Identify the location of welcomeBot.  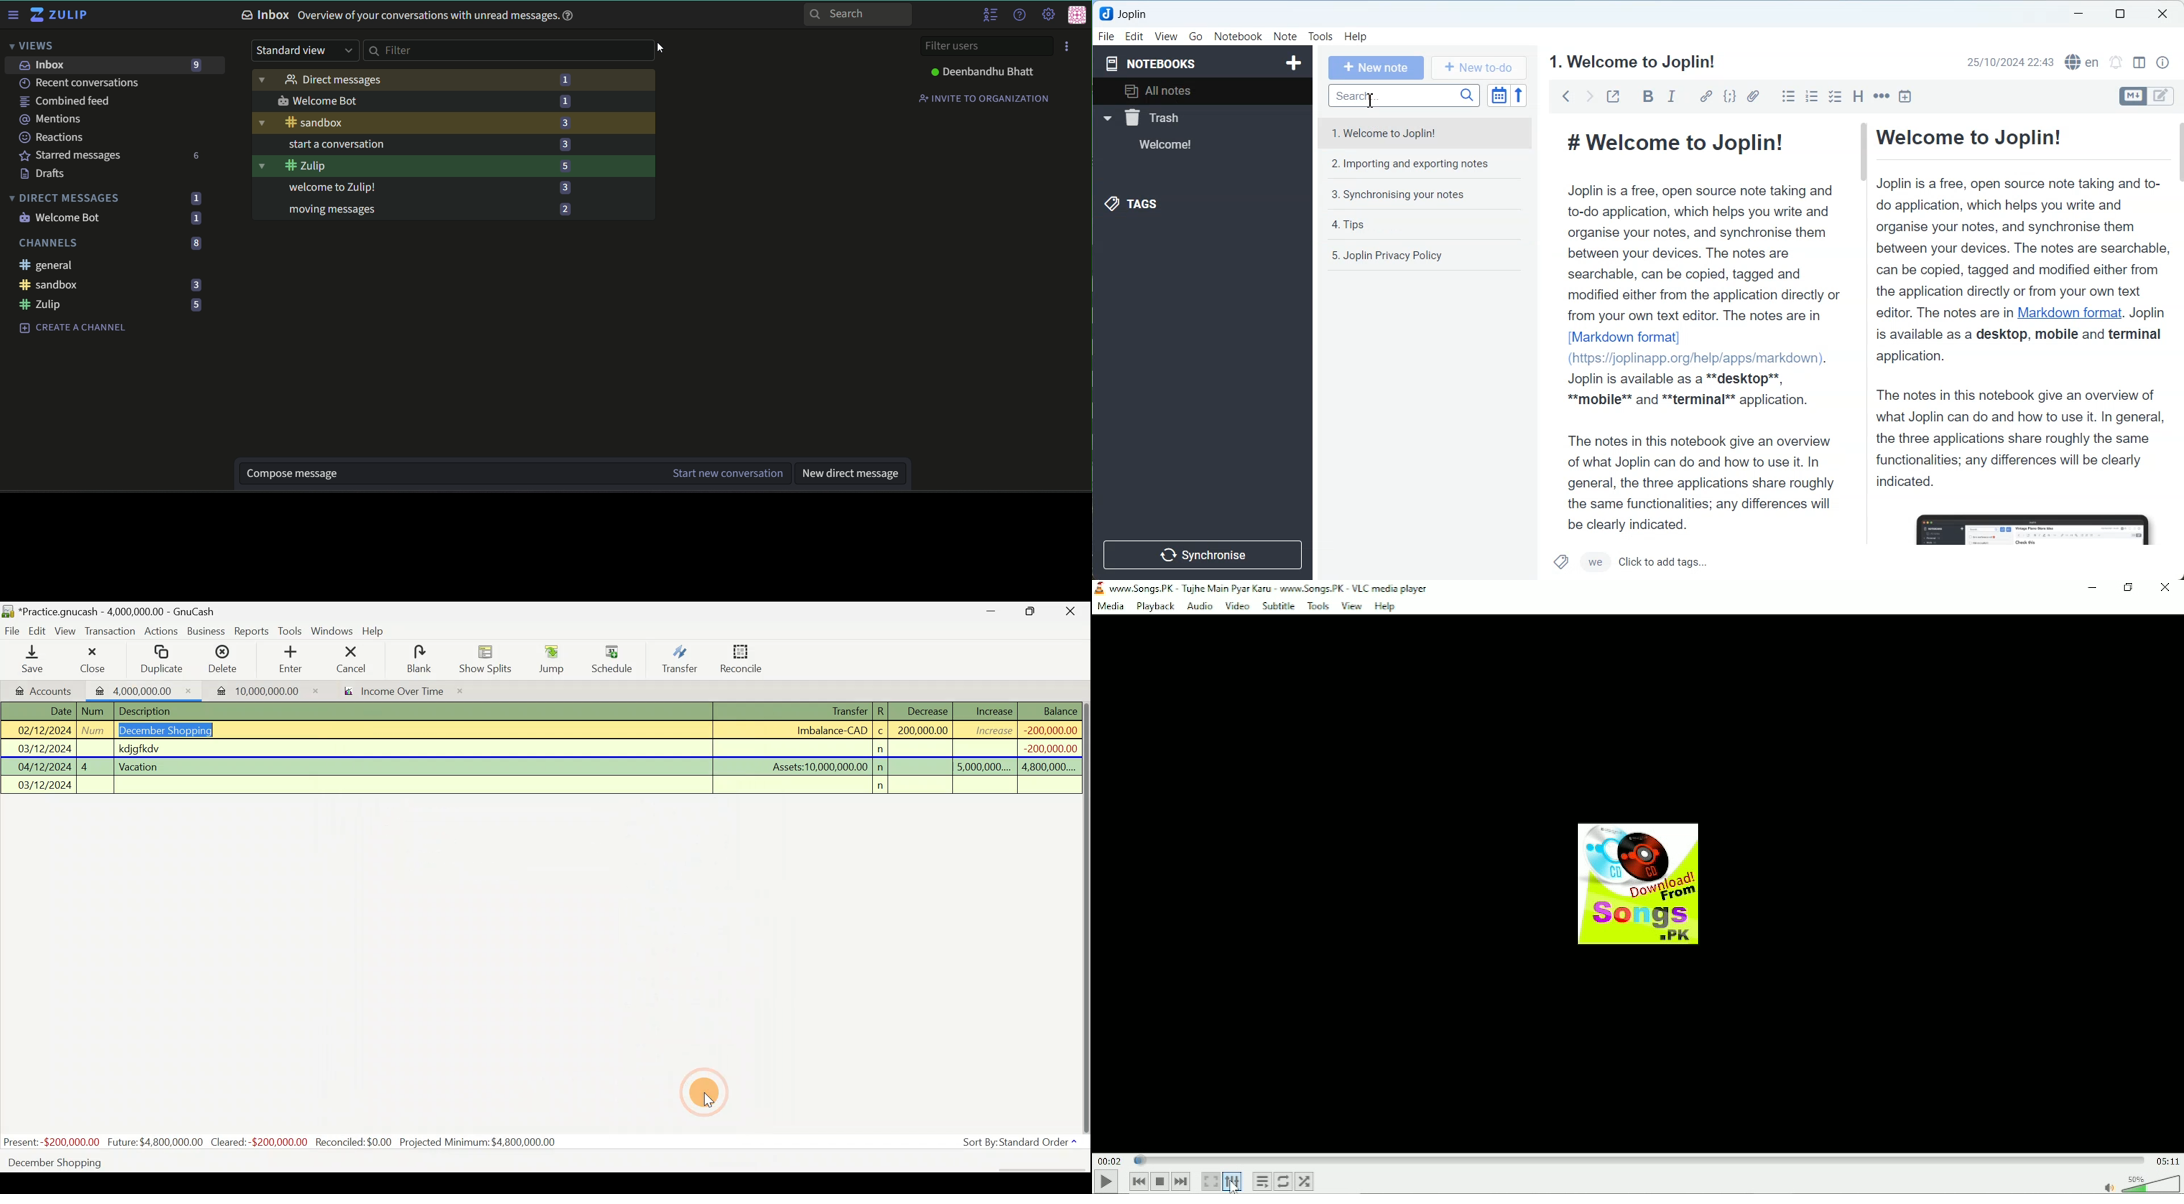
(411, 101).